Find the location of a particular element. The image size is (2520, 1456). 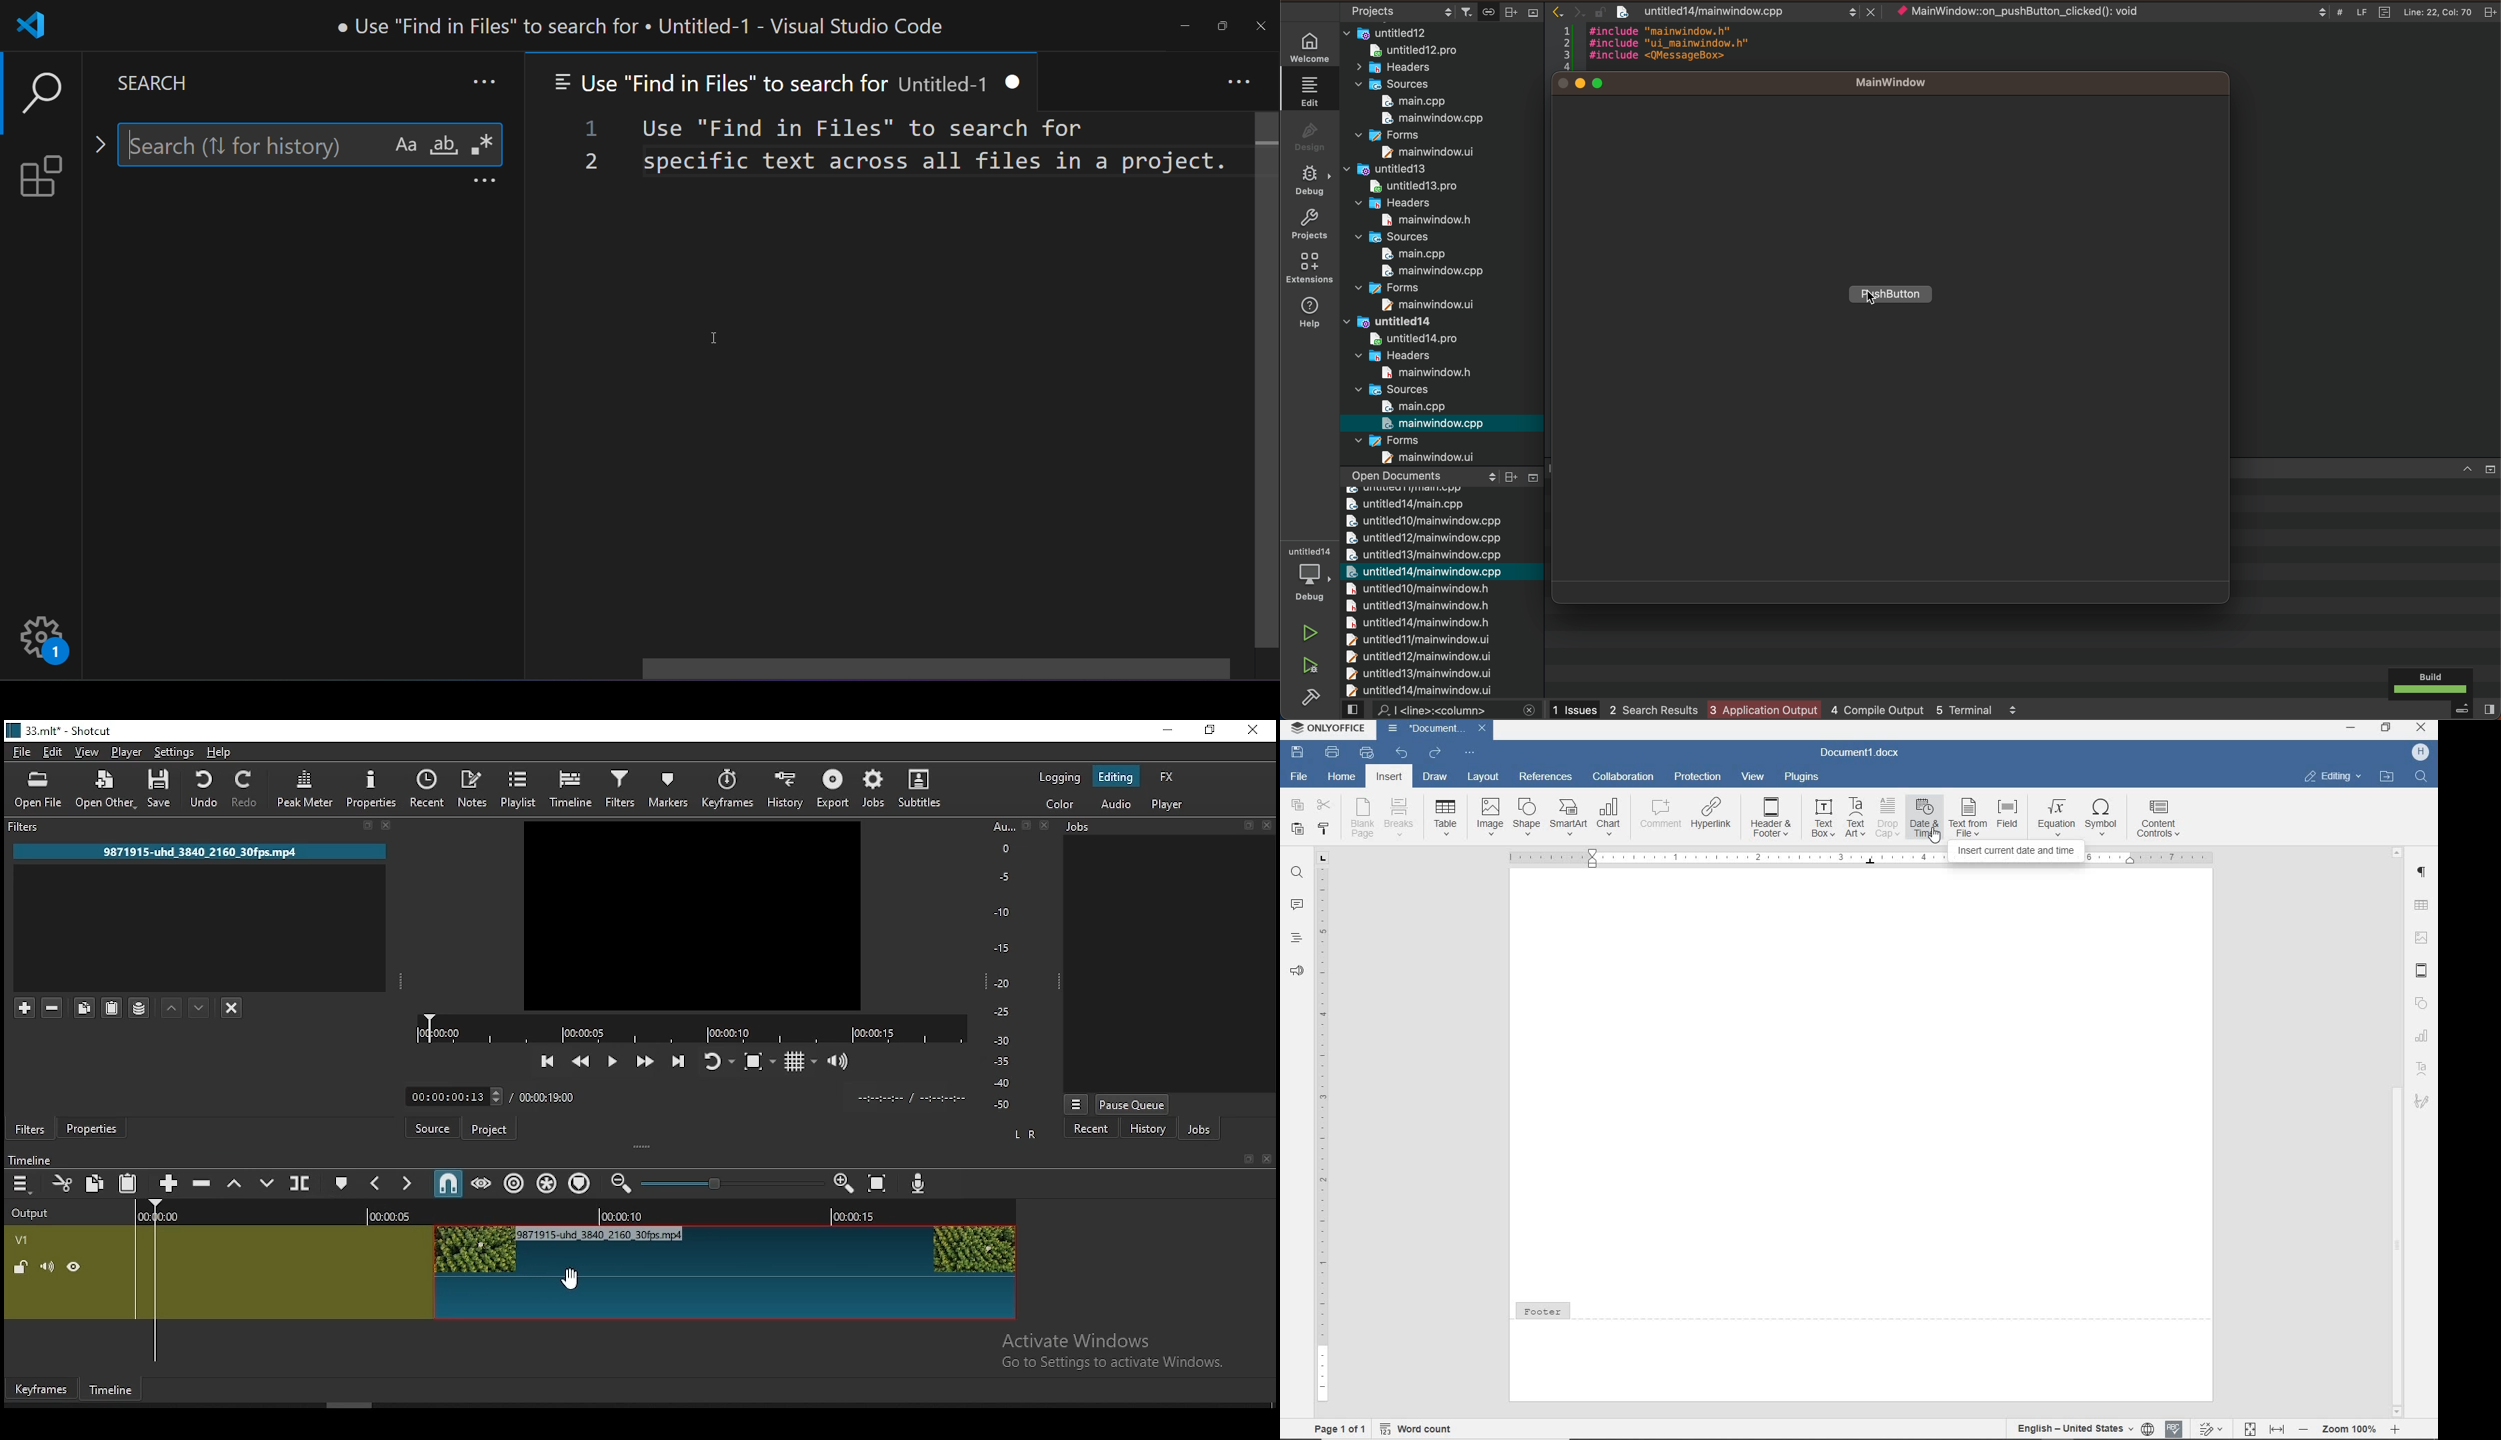

paste filter is located at coordinates (110, 1009).